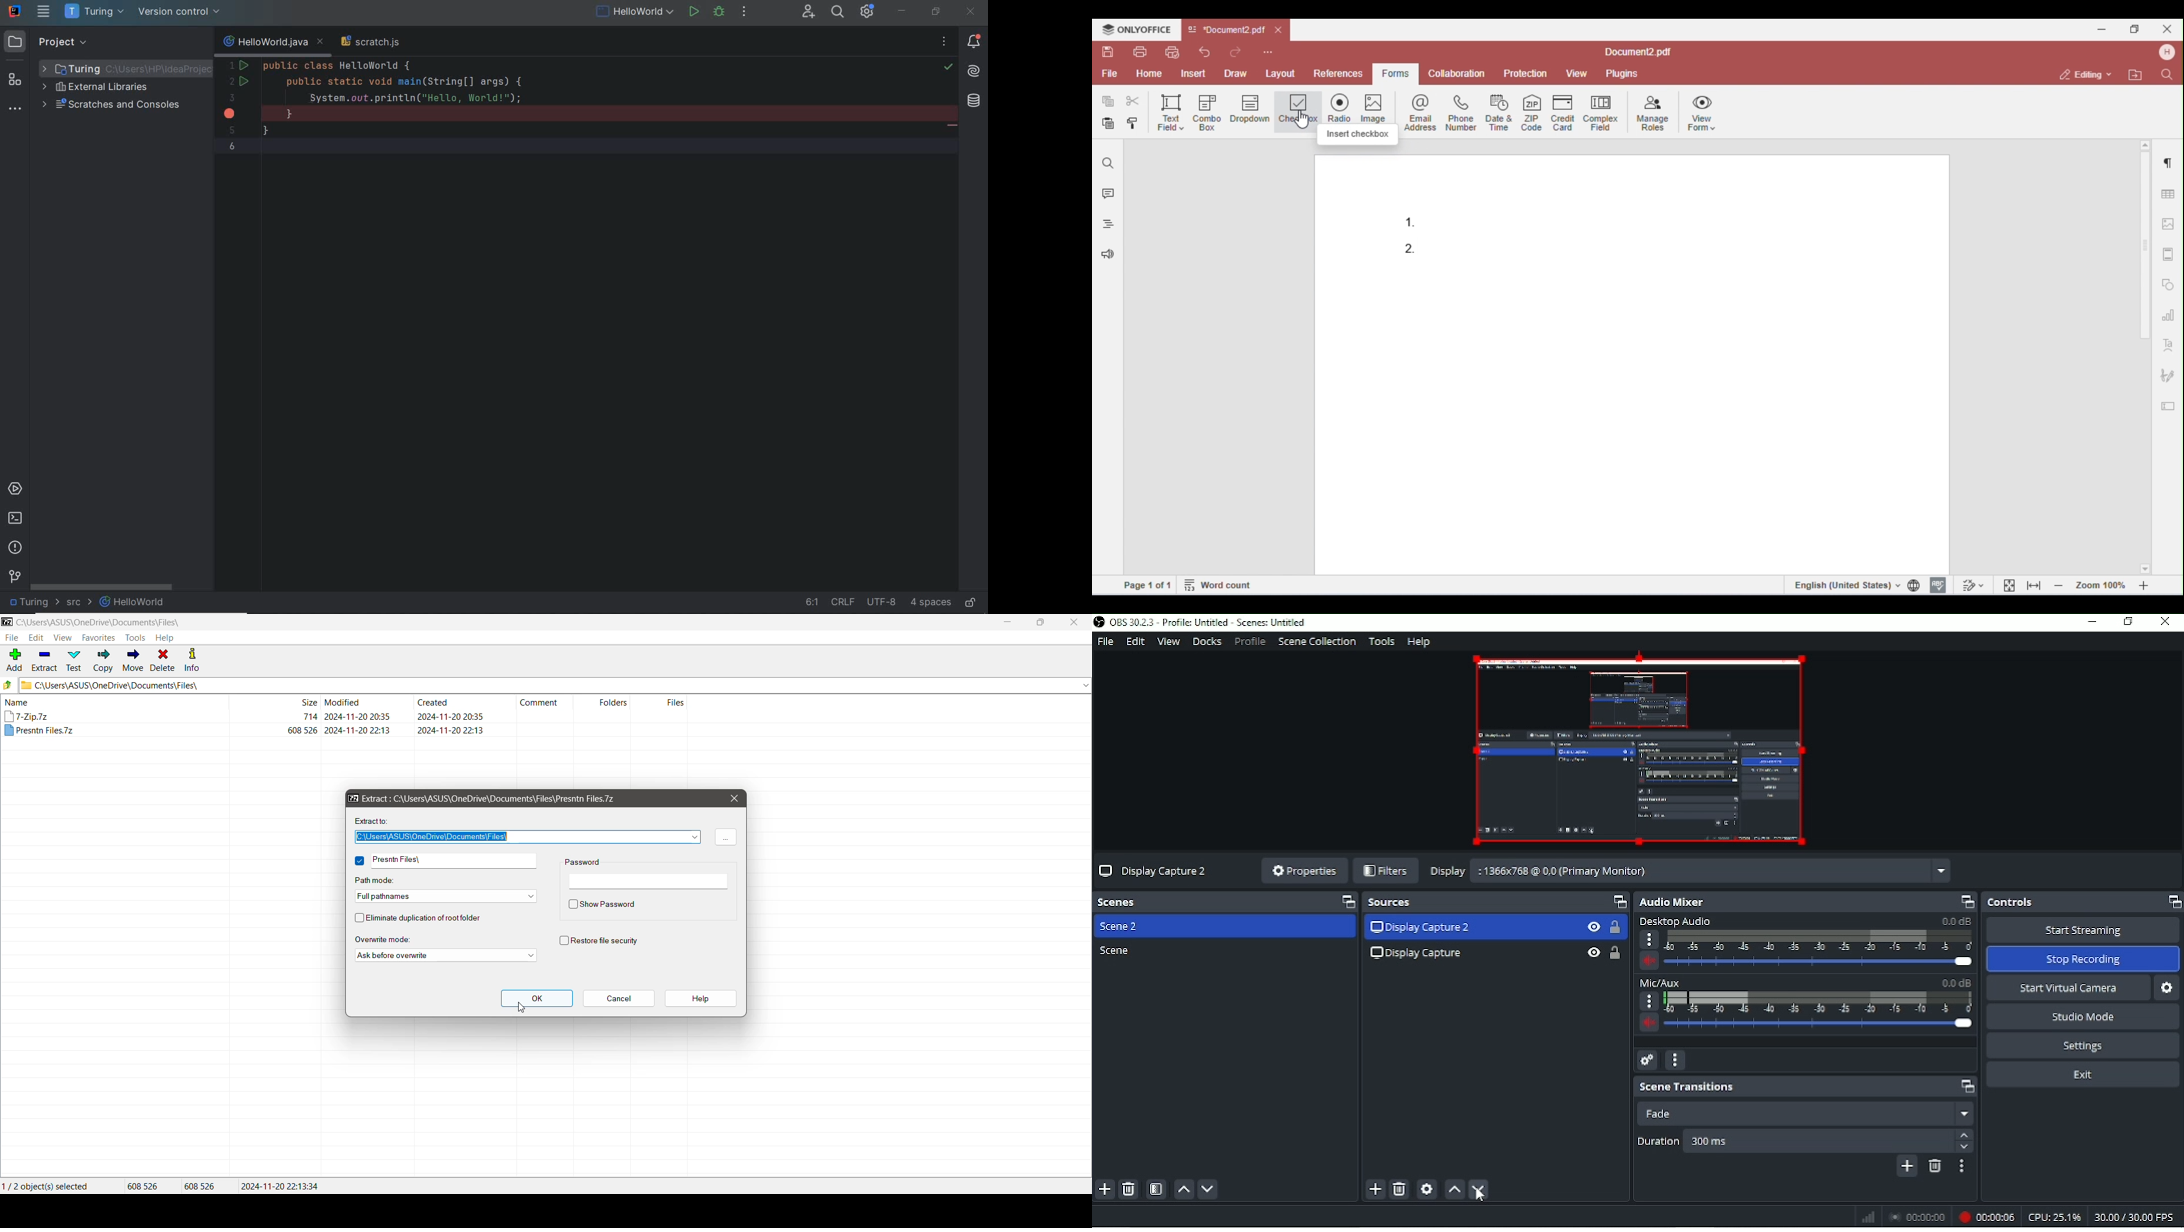 This screenshot has height=1232, width=2184. Describe the element at coordinates (1804, 944) in the screenshot. I see `Desktop audio slider` at that location.